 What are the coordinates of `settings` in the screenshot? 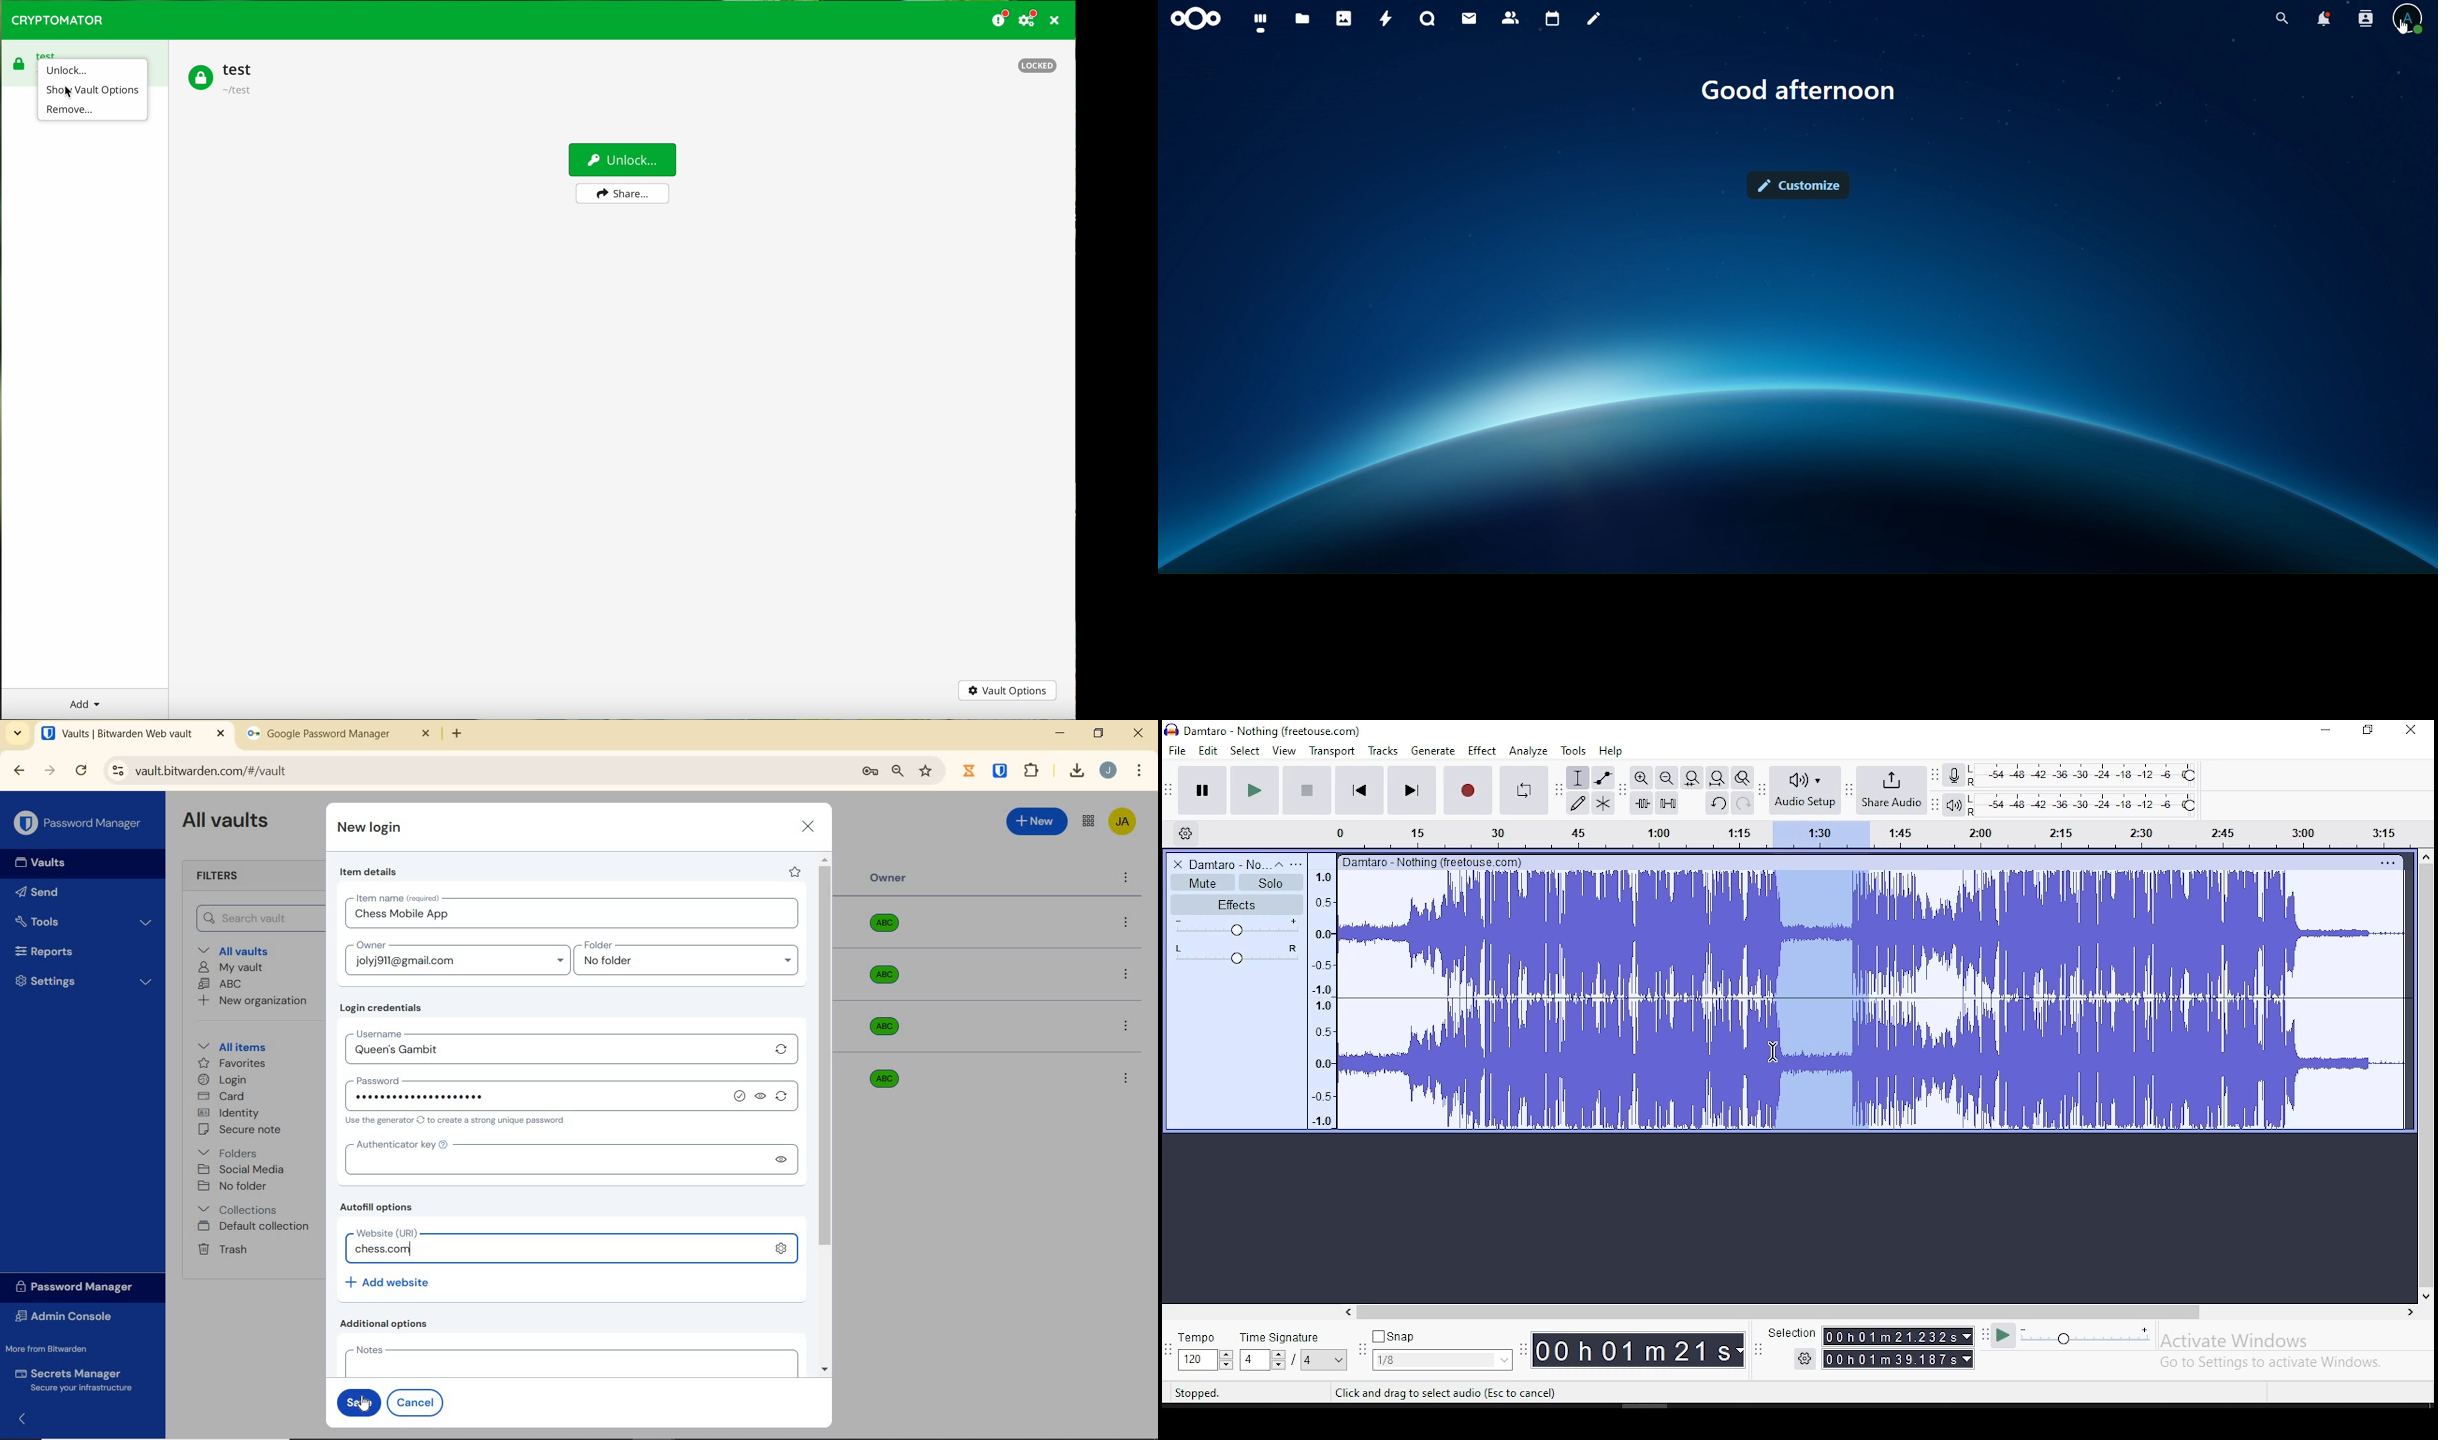 It's located at (1030, 19).